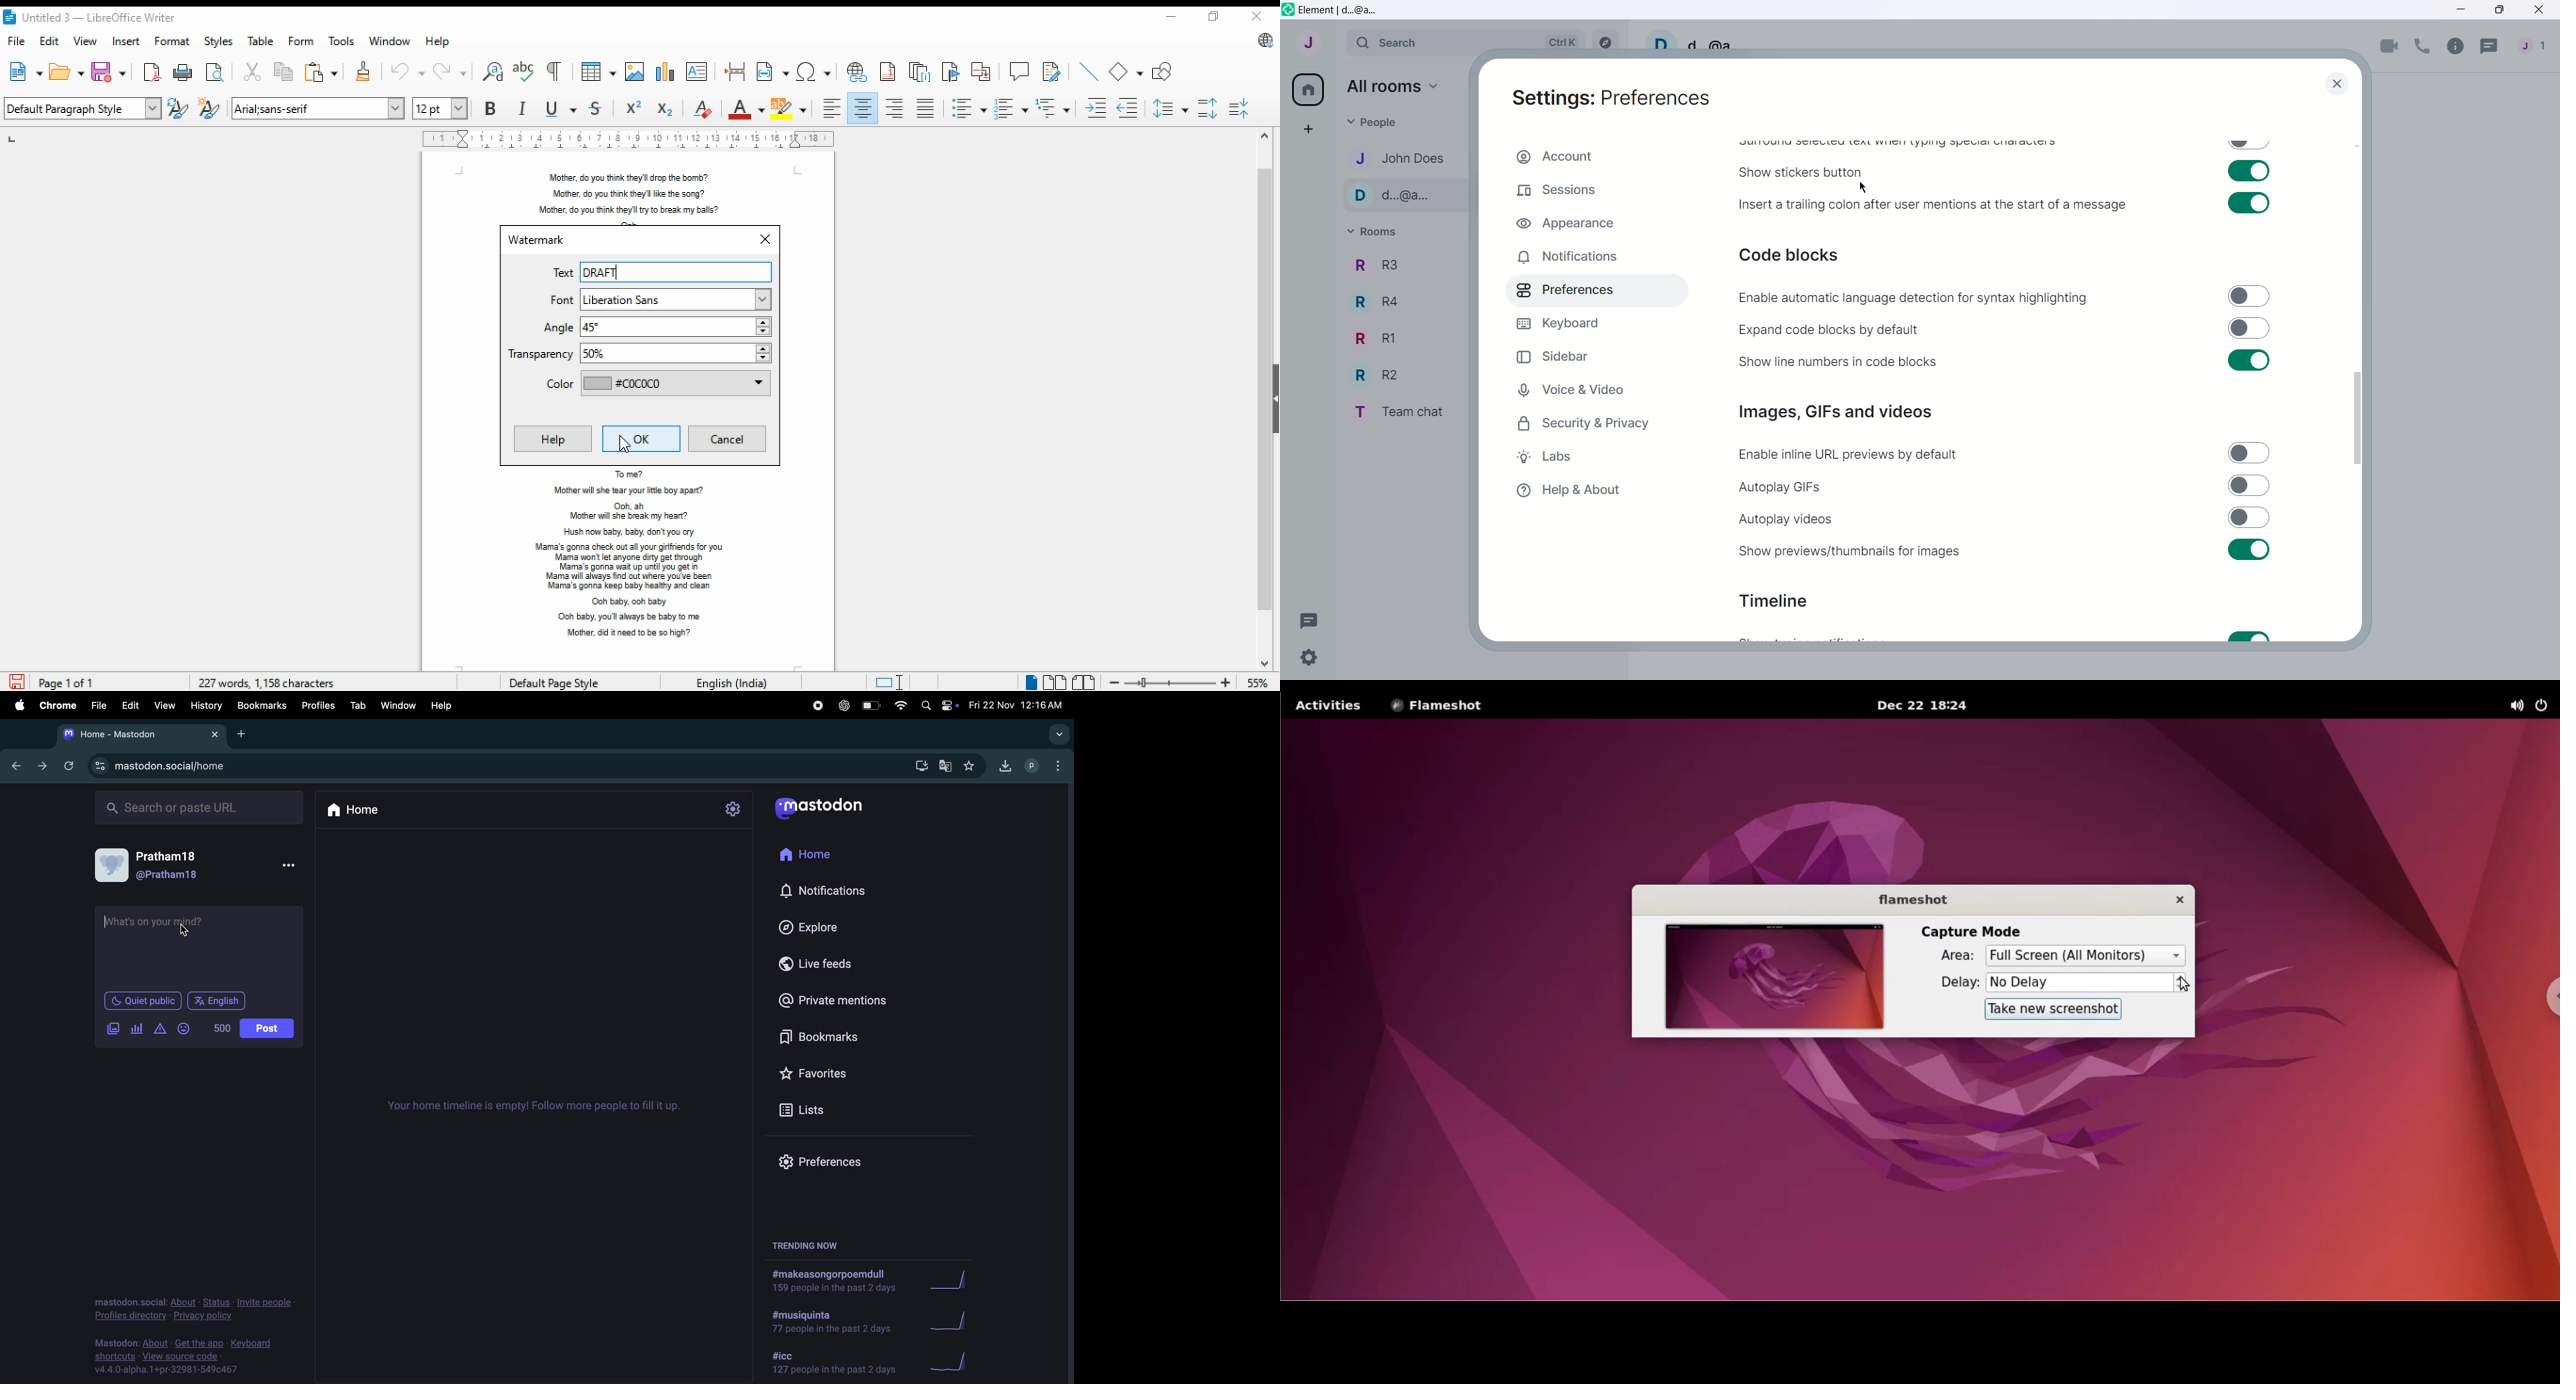 The image size is (2576, 1400). What do you see at coordinates (2501, 9) in the screenshot?
I see `Maximize` at bounding box center [2501, 9].